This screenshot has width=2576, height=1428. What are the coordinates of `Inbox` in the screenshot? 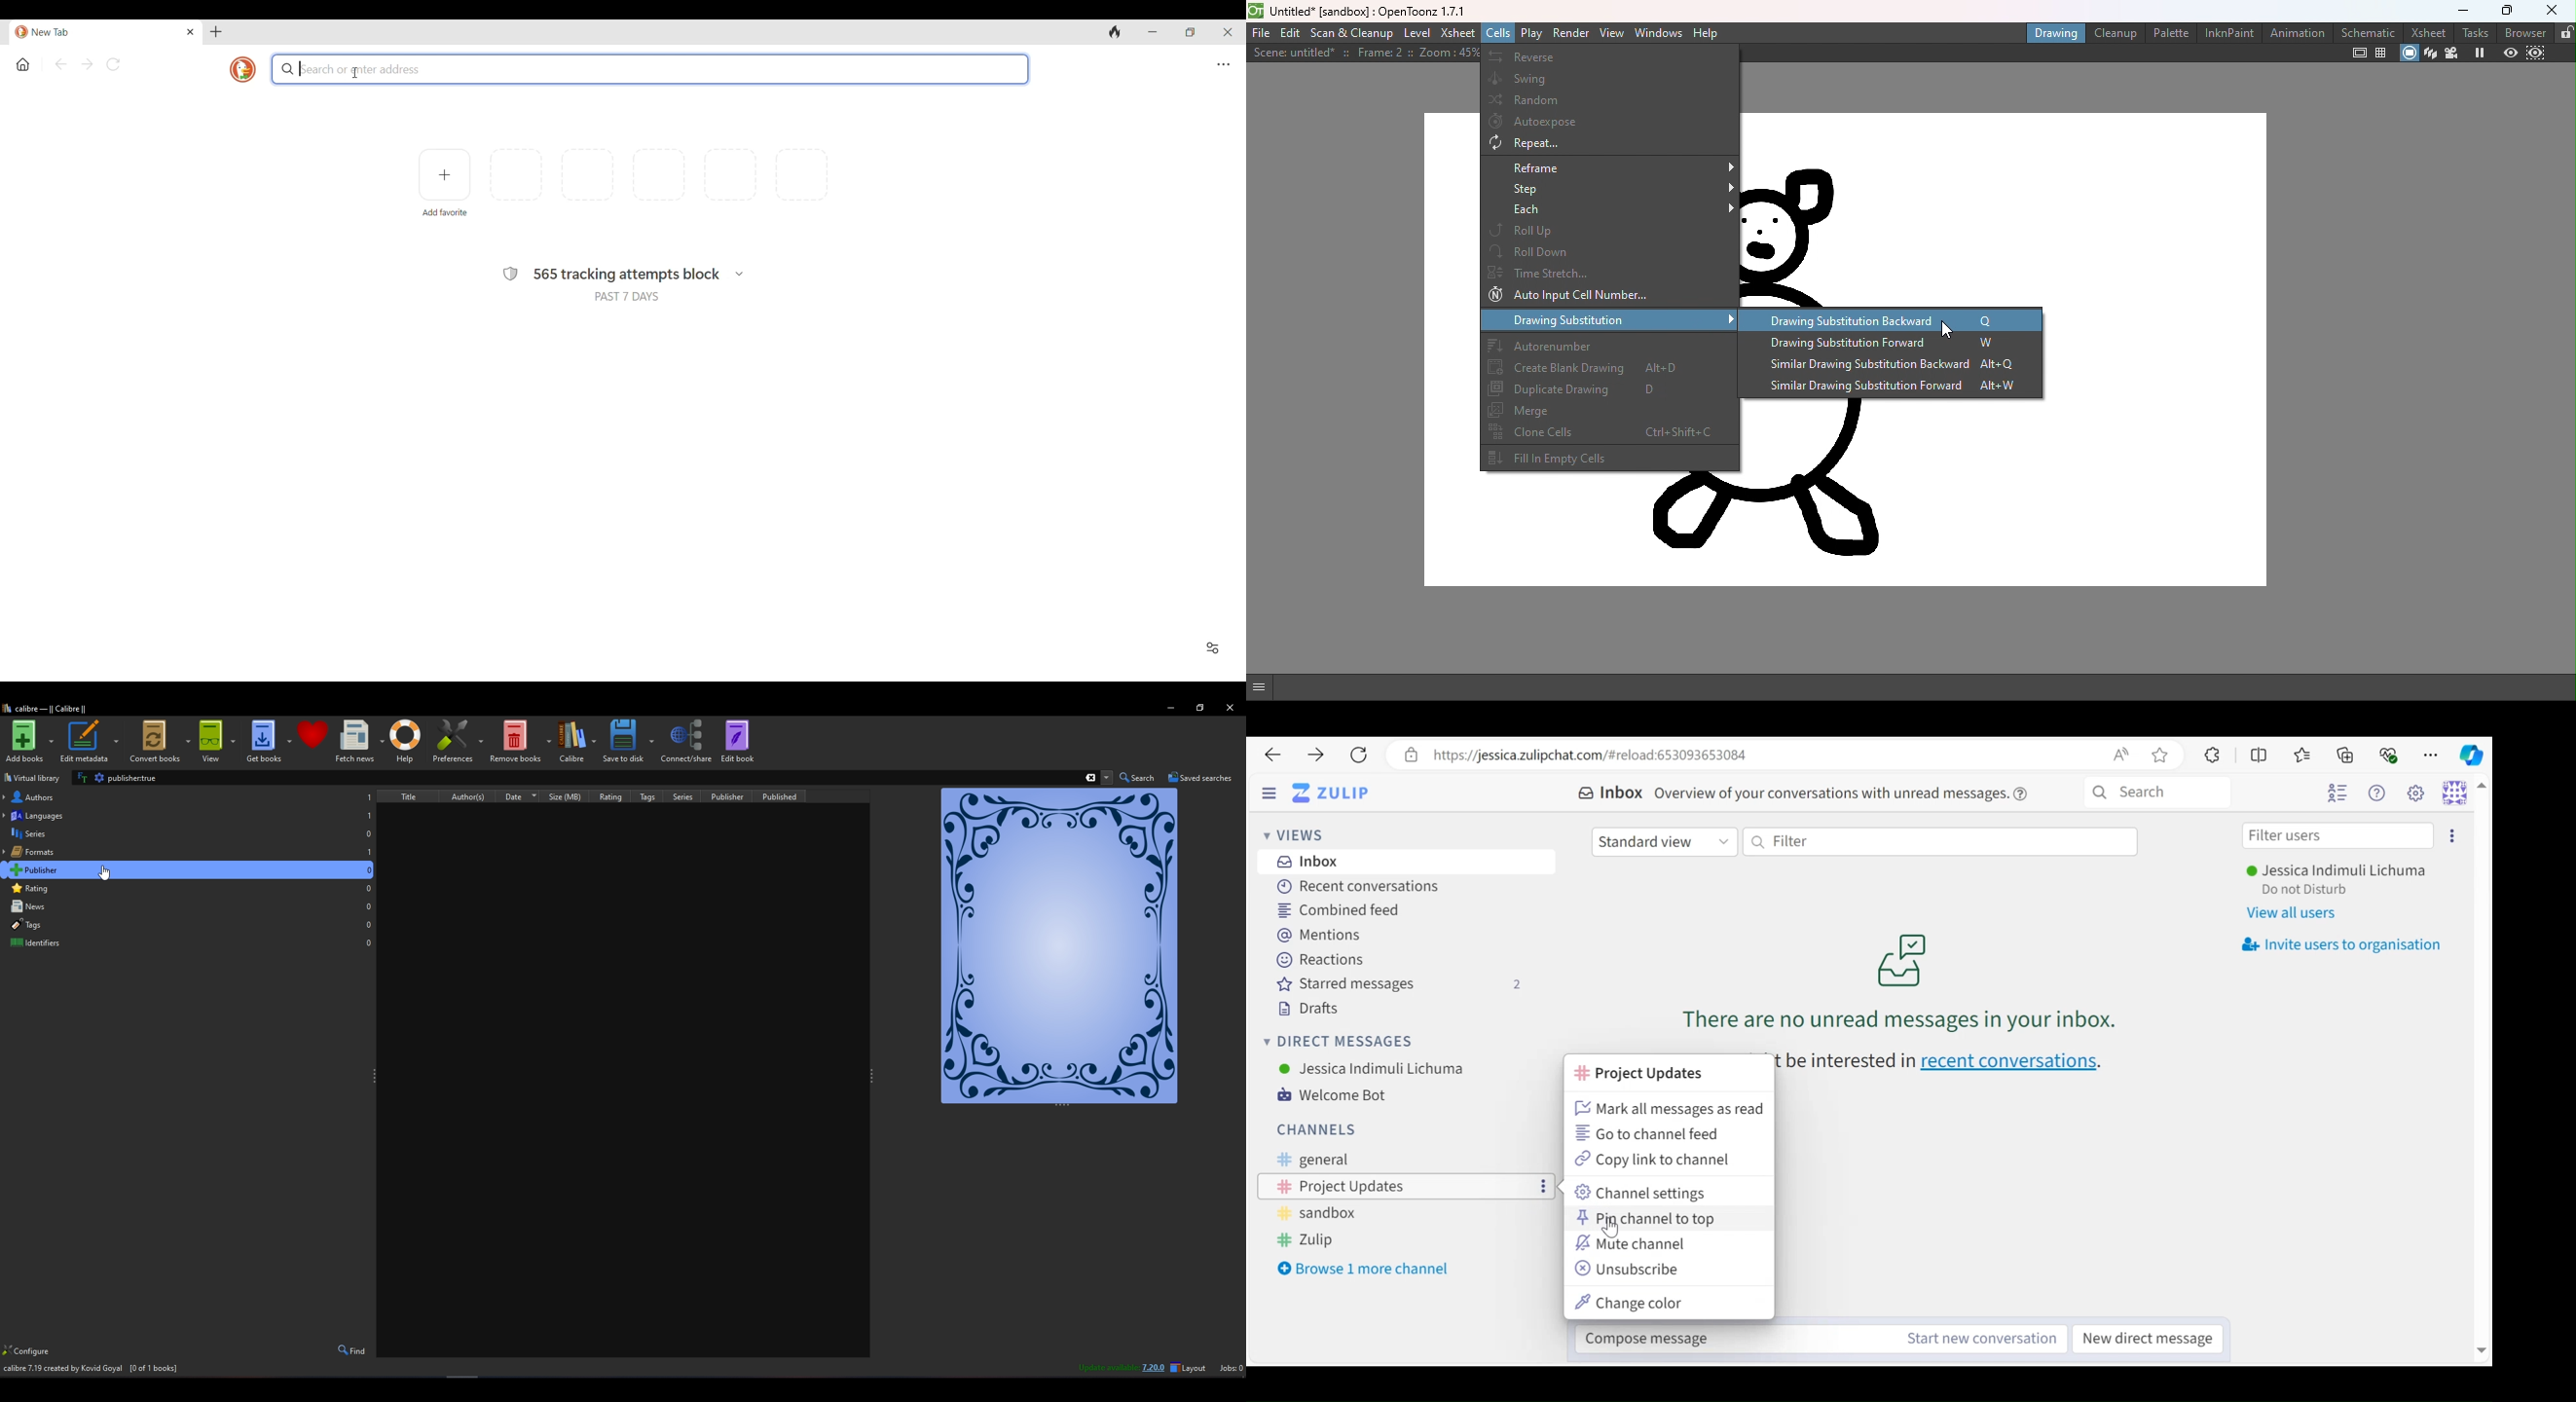 It's located at (1610, 793).